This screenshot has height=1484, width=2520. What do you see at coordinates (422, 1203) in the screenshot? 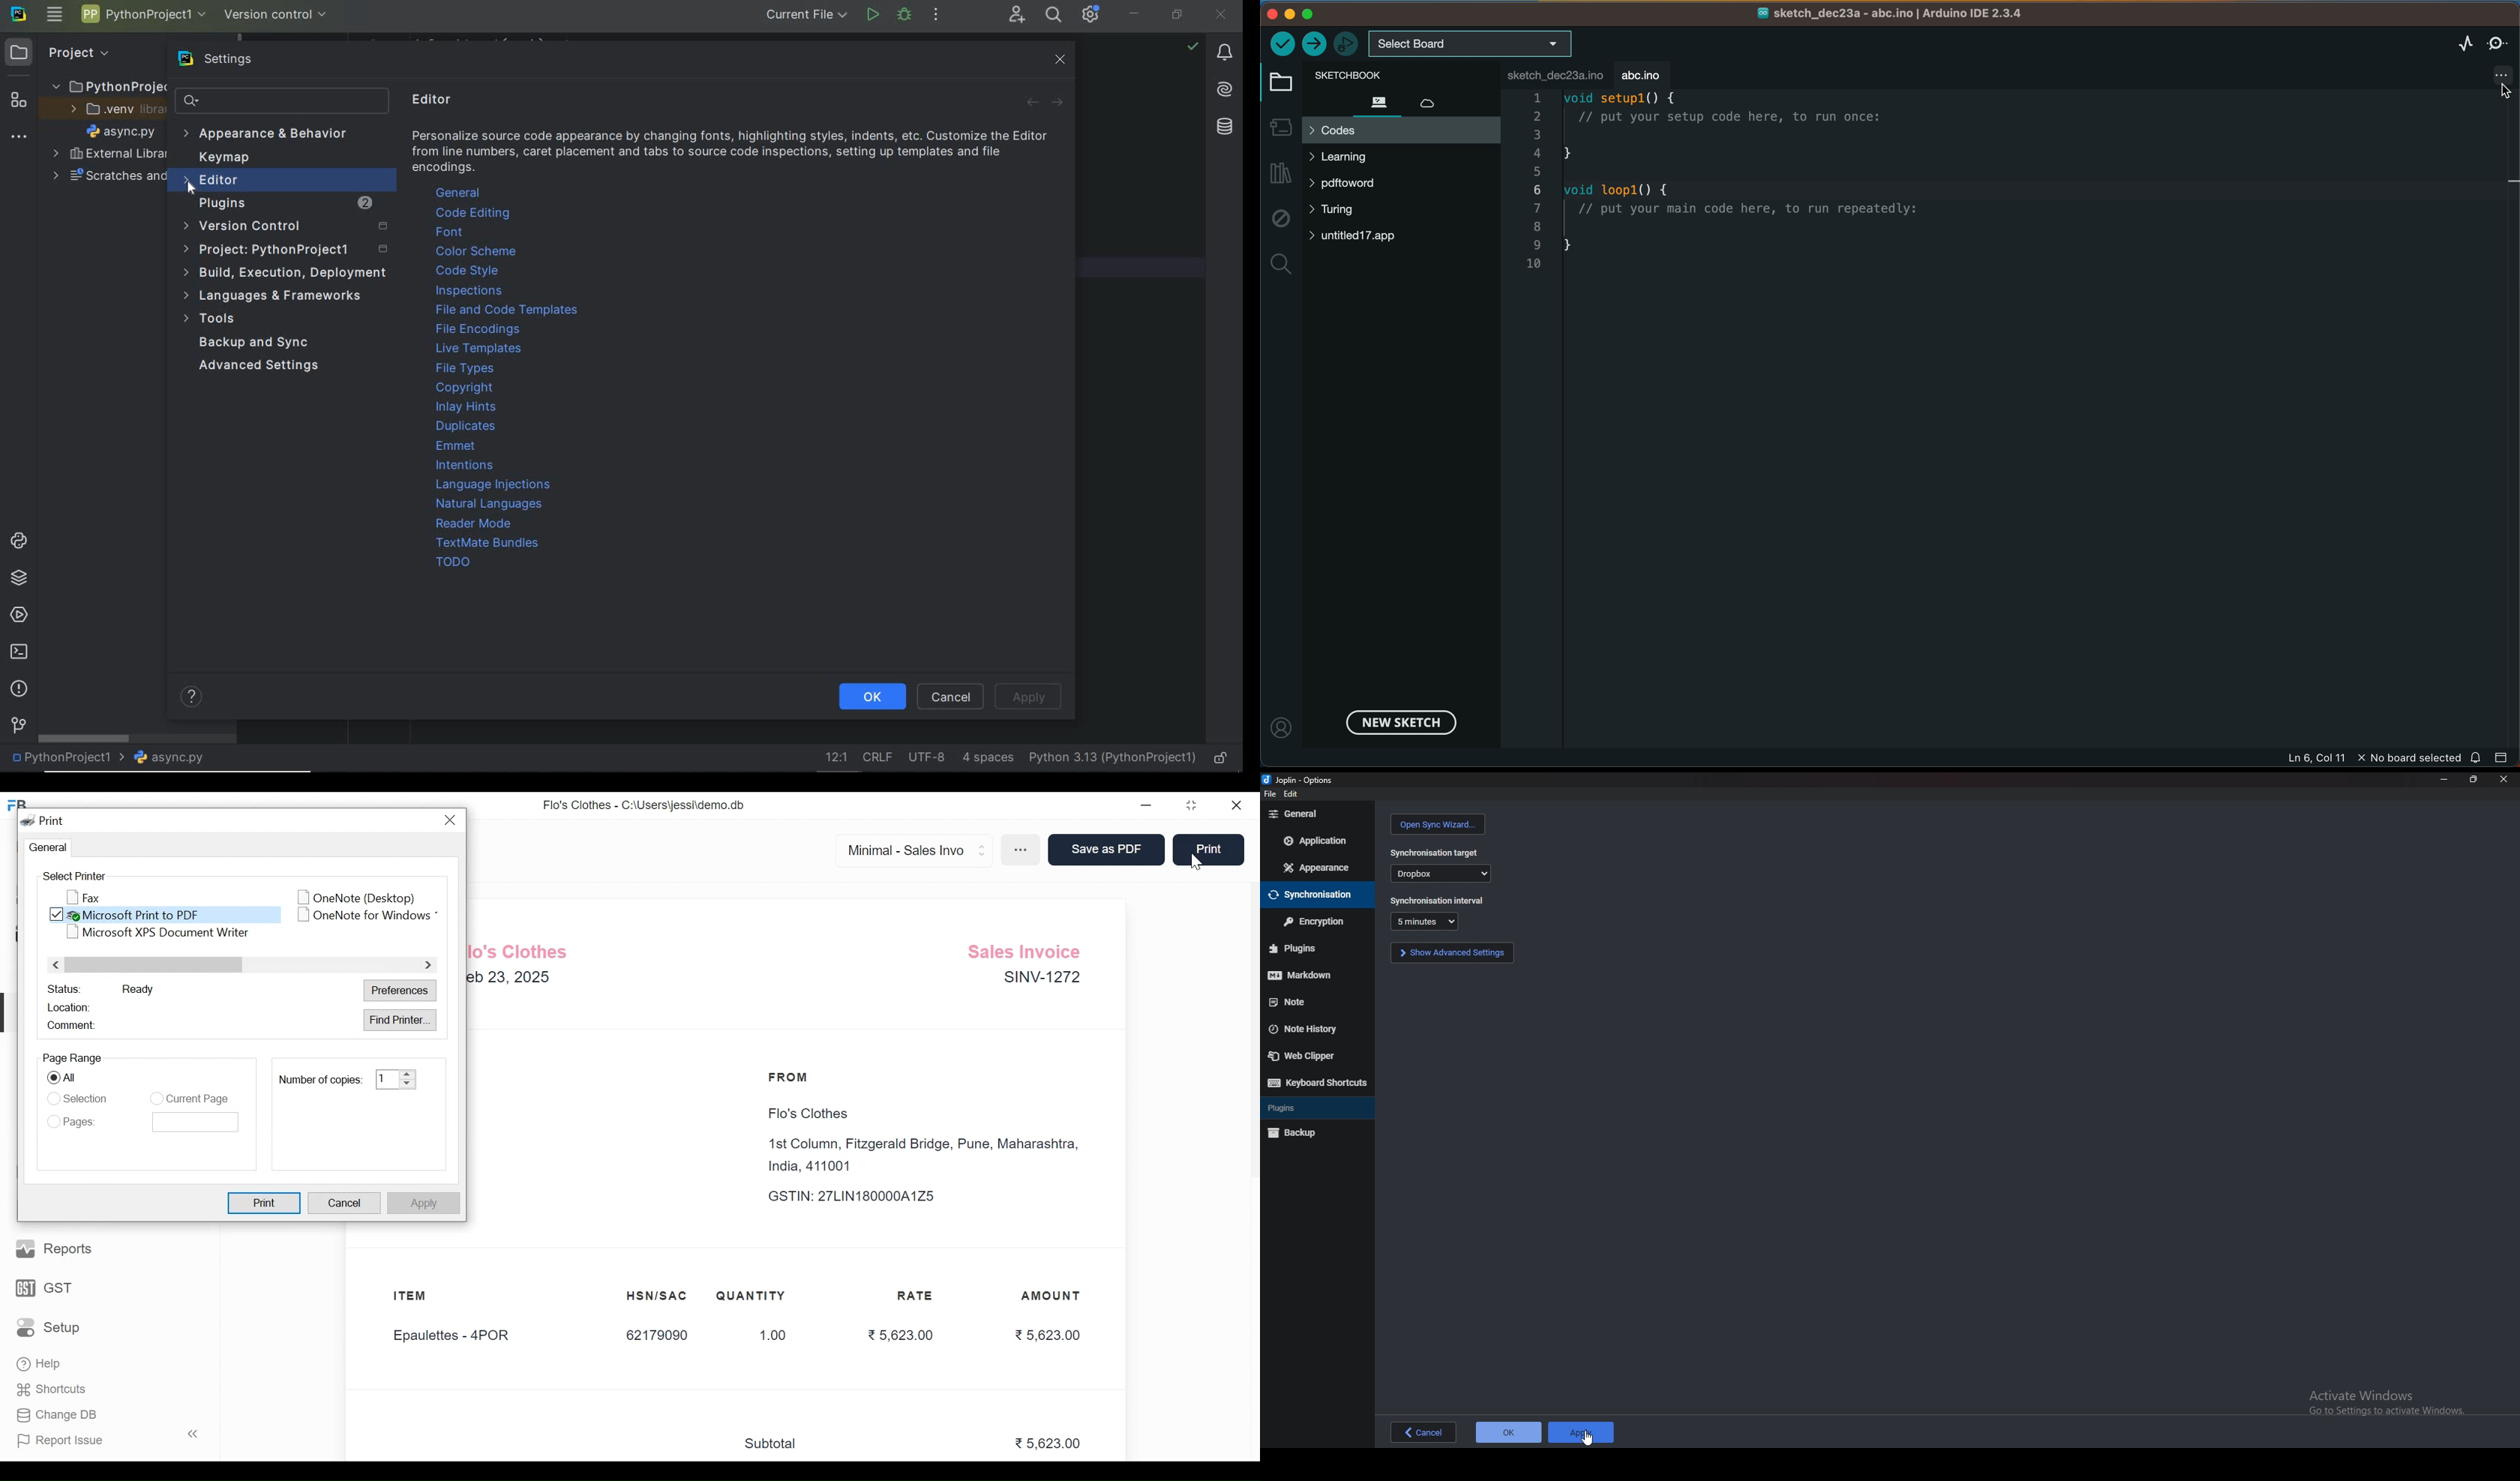
I see `Apply` at bounding box center [422, 1203].